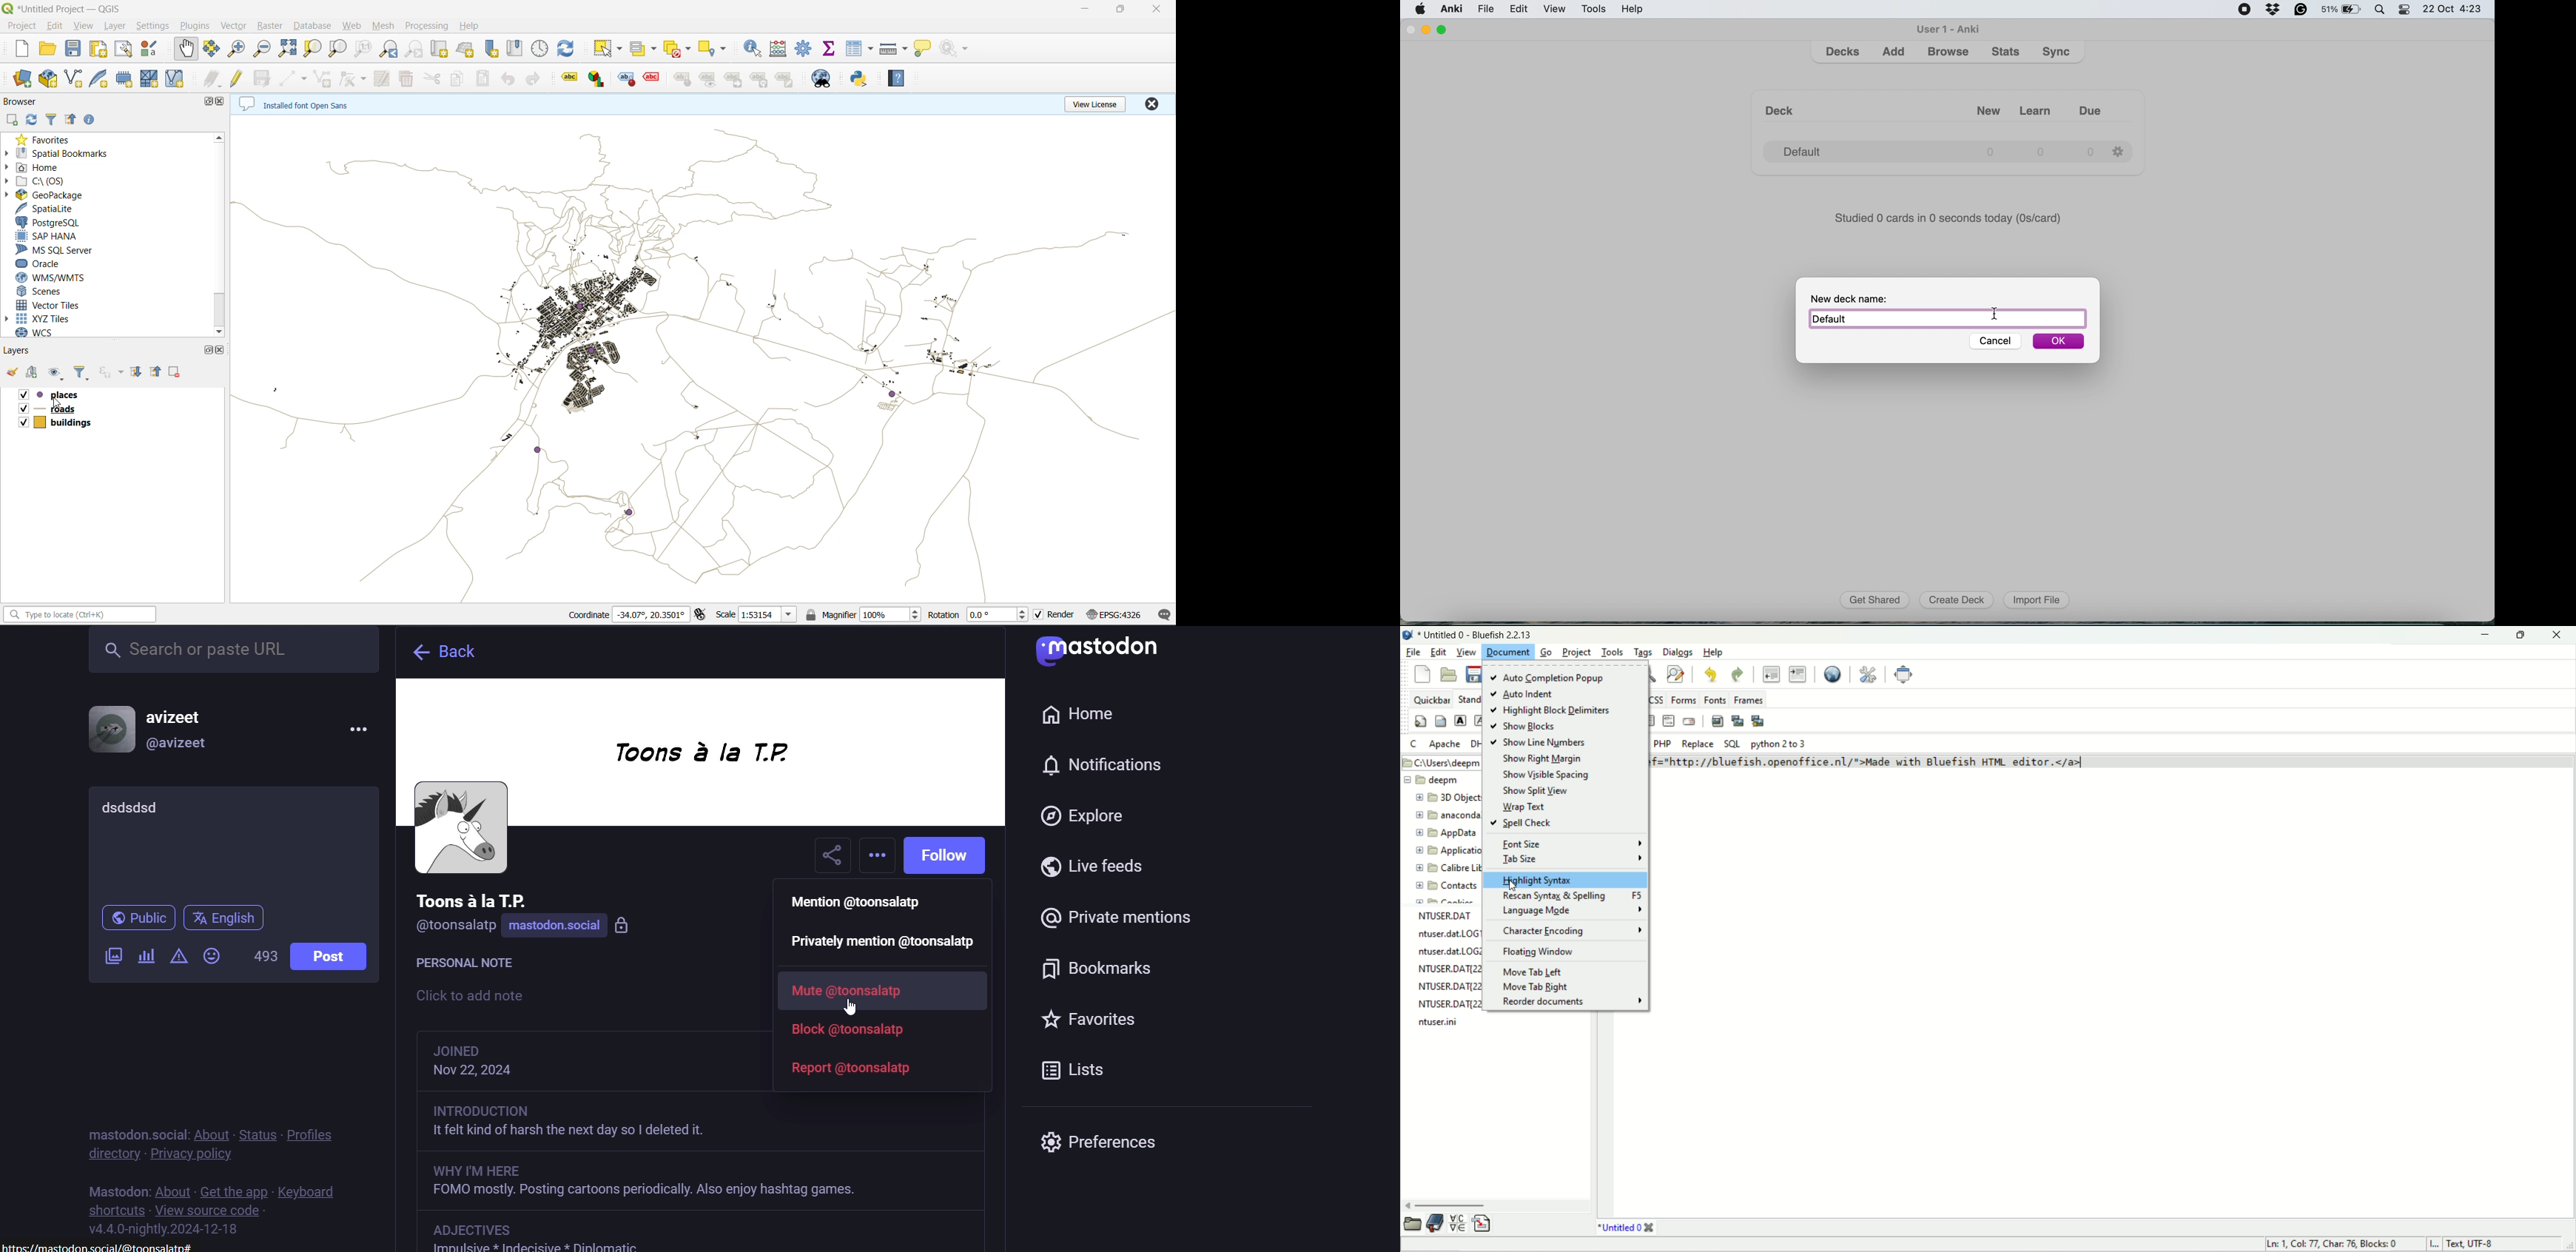 This screenshot has height=1260, width=2576. I want to click on undo, so click(1711, 675).